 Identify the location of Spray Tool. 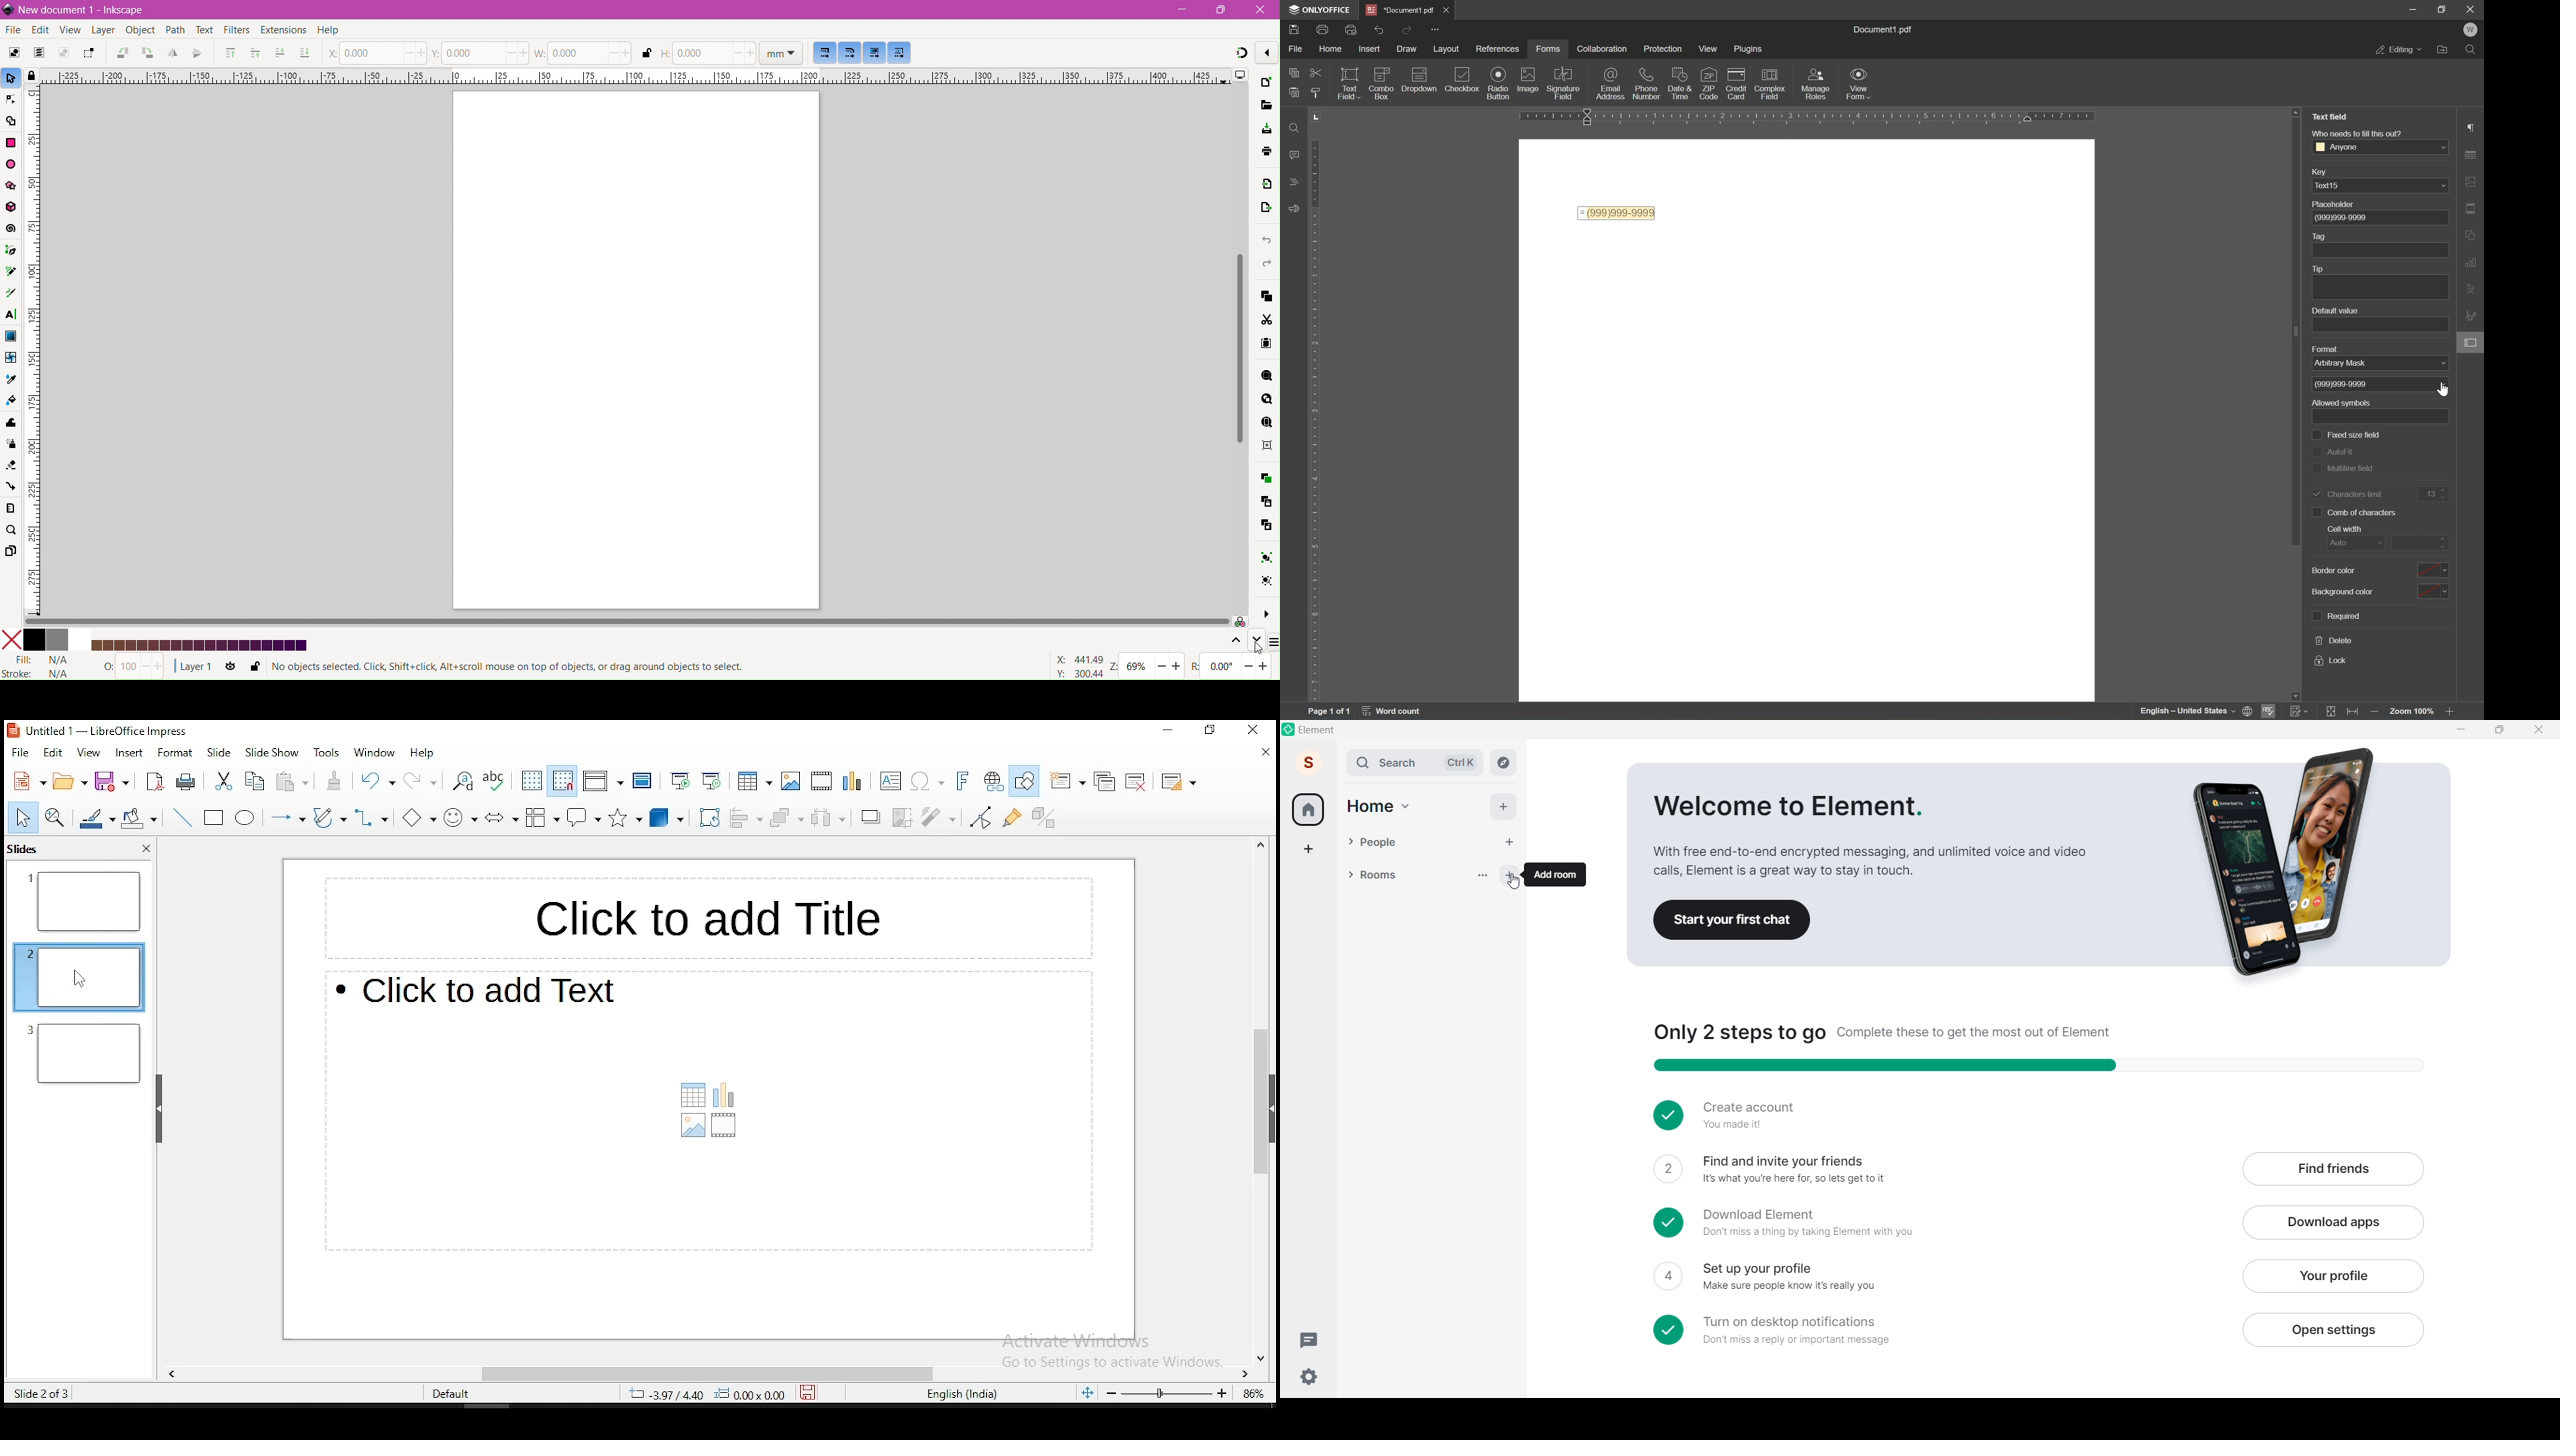
(11, 444).